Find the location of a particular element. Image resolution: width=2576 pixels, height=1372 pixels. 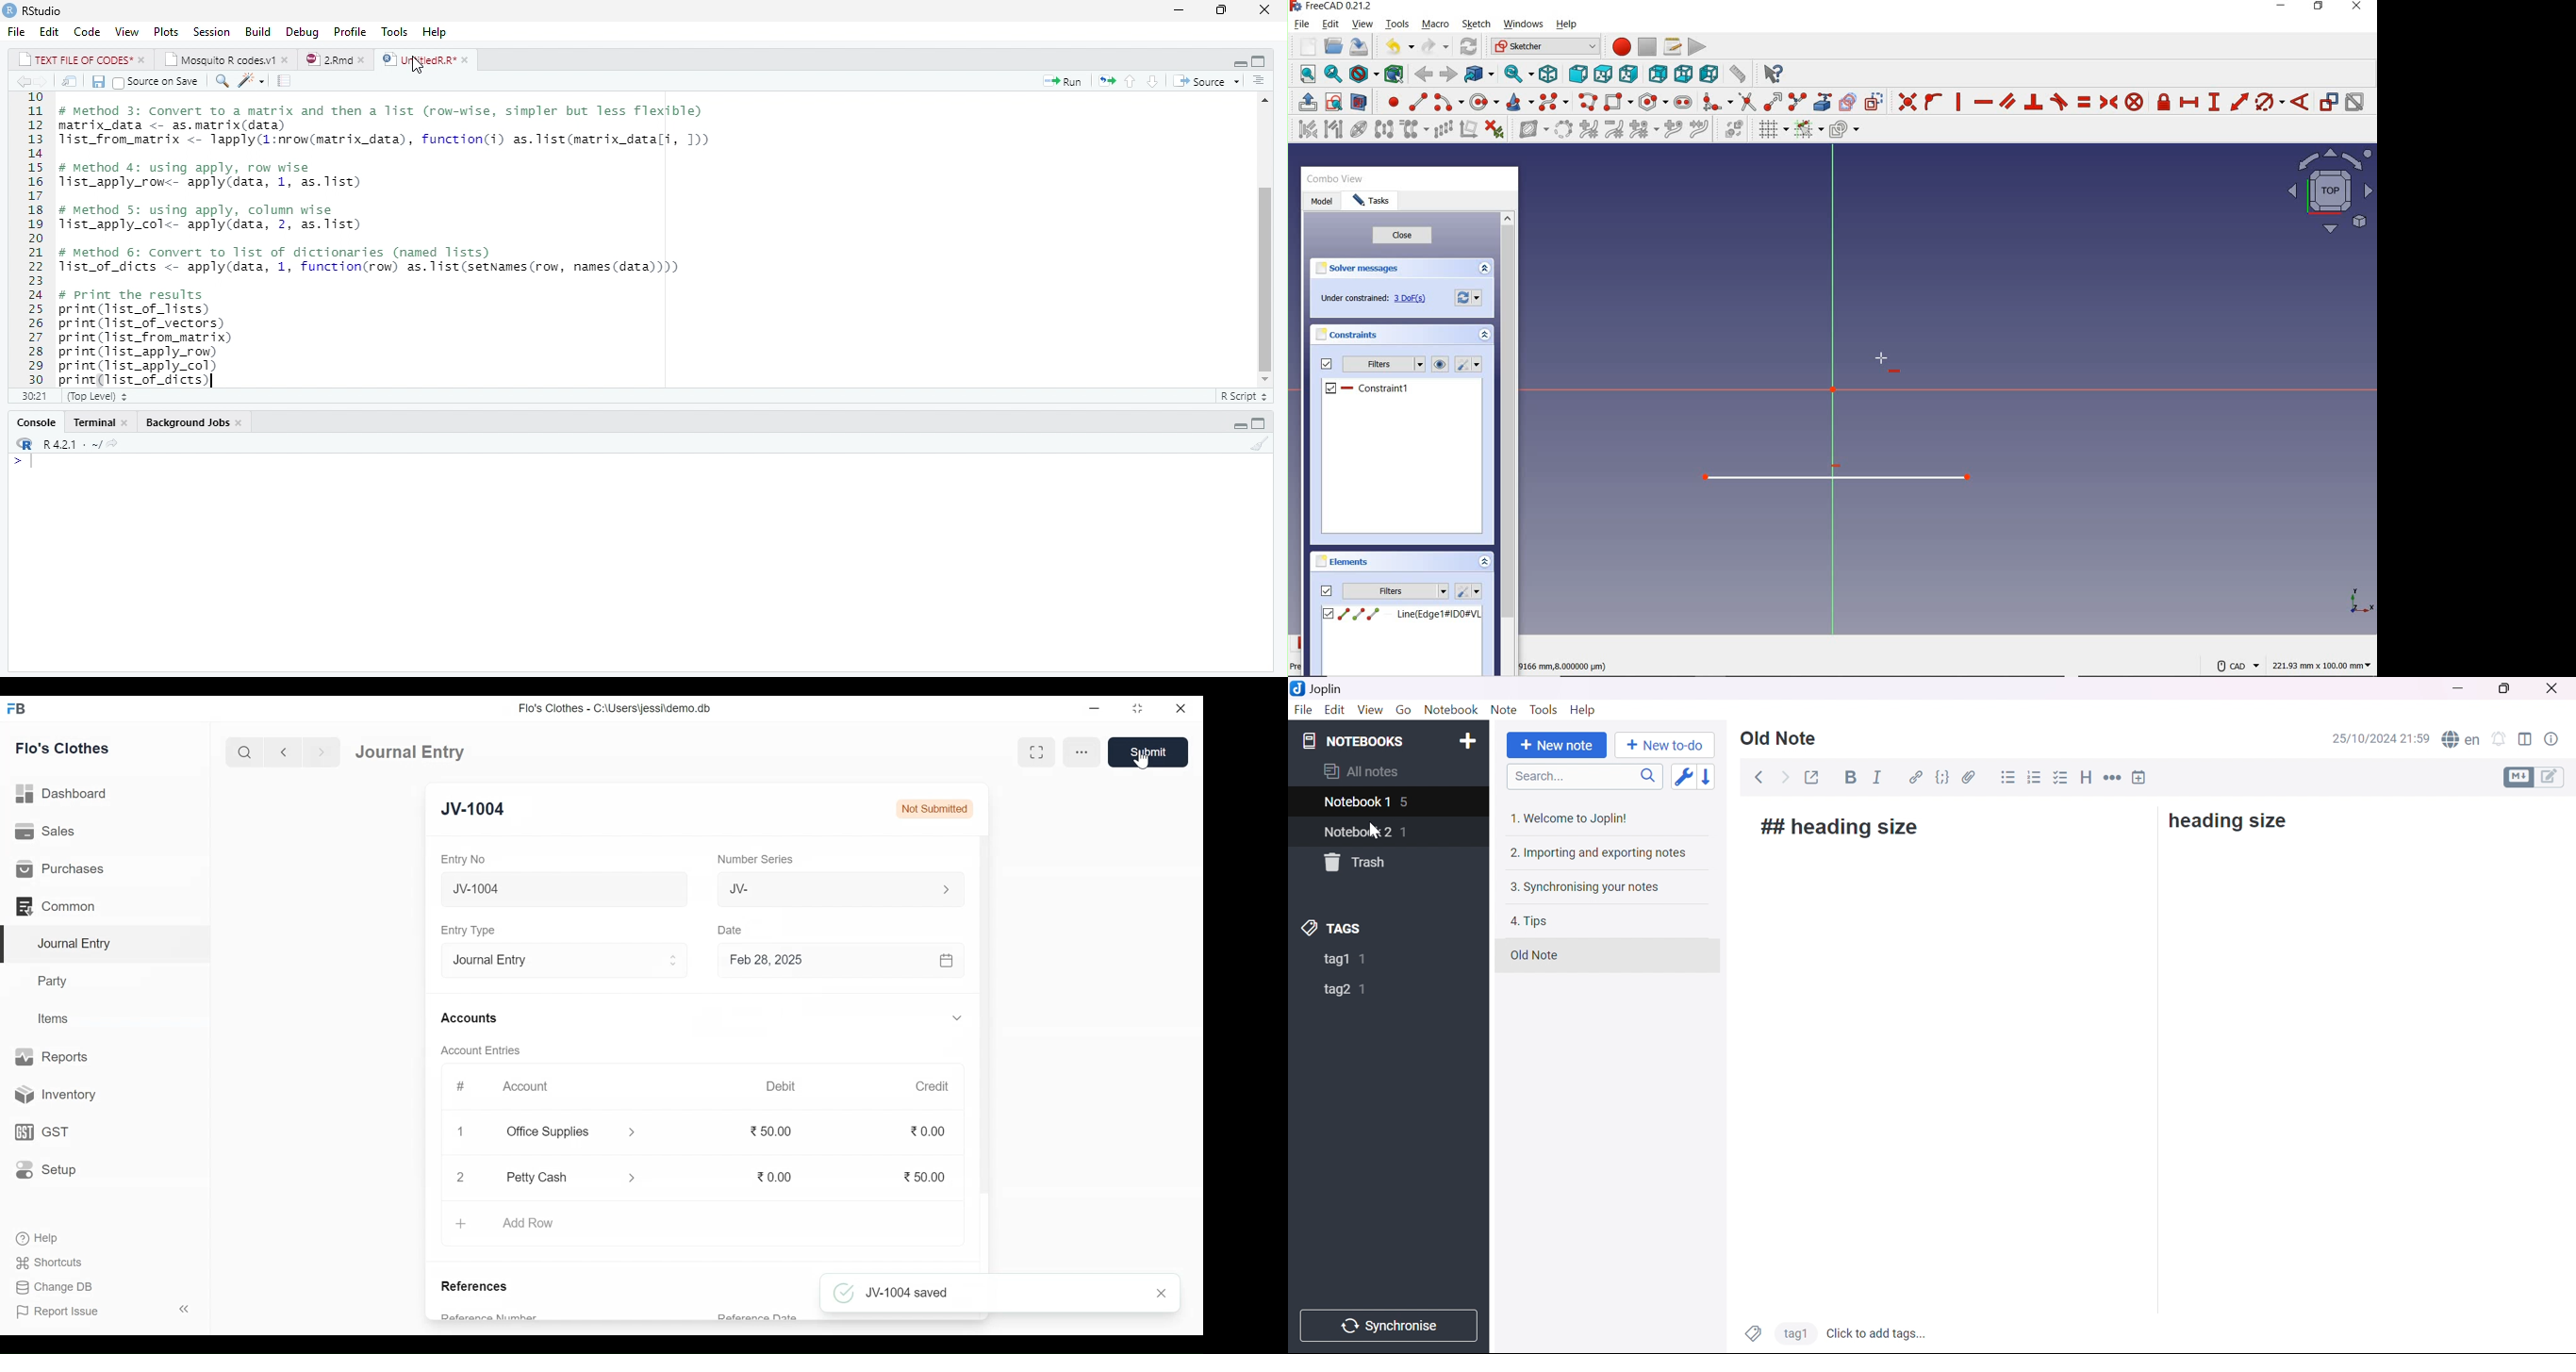

Journal Entry is located at coordinates (415, 752).